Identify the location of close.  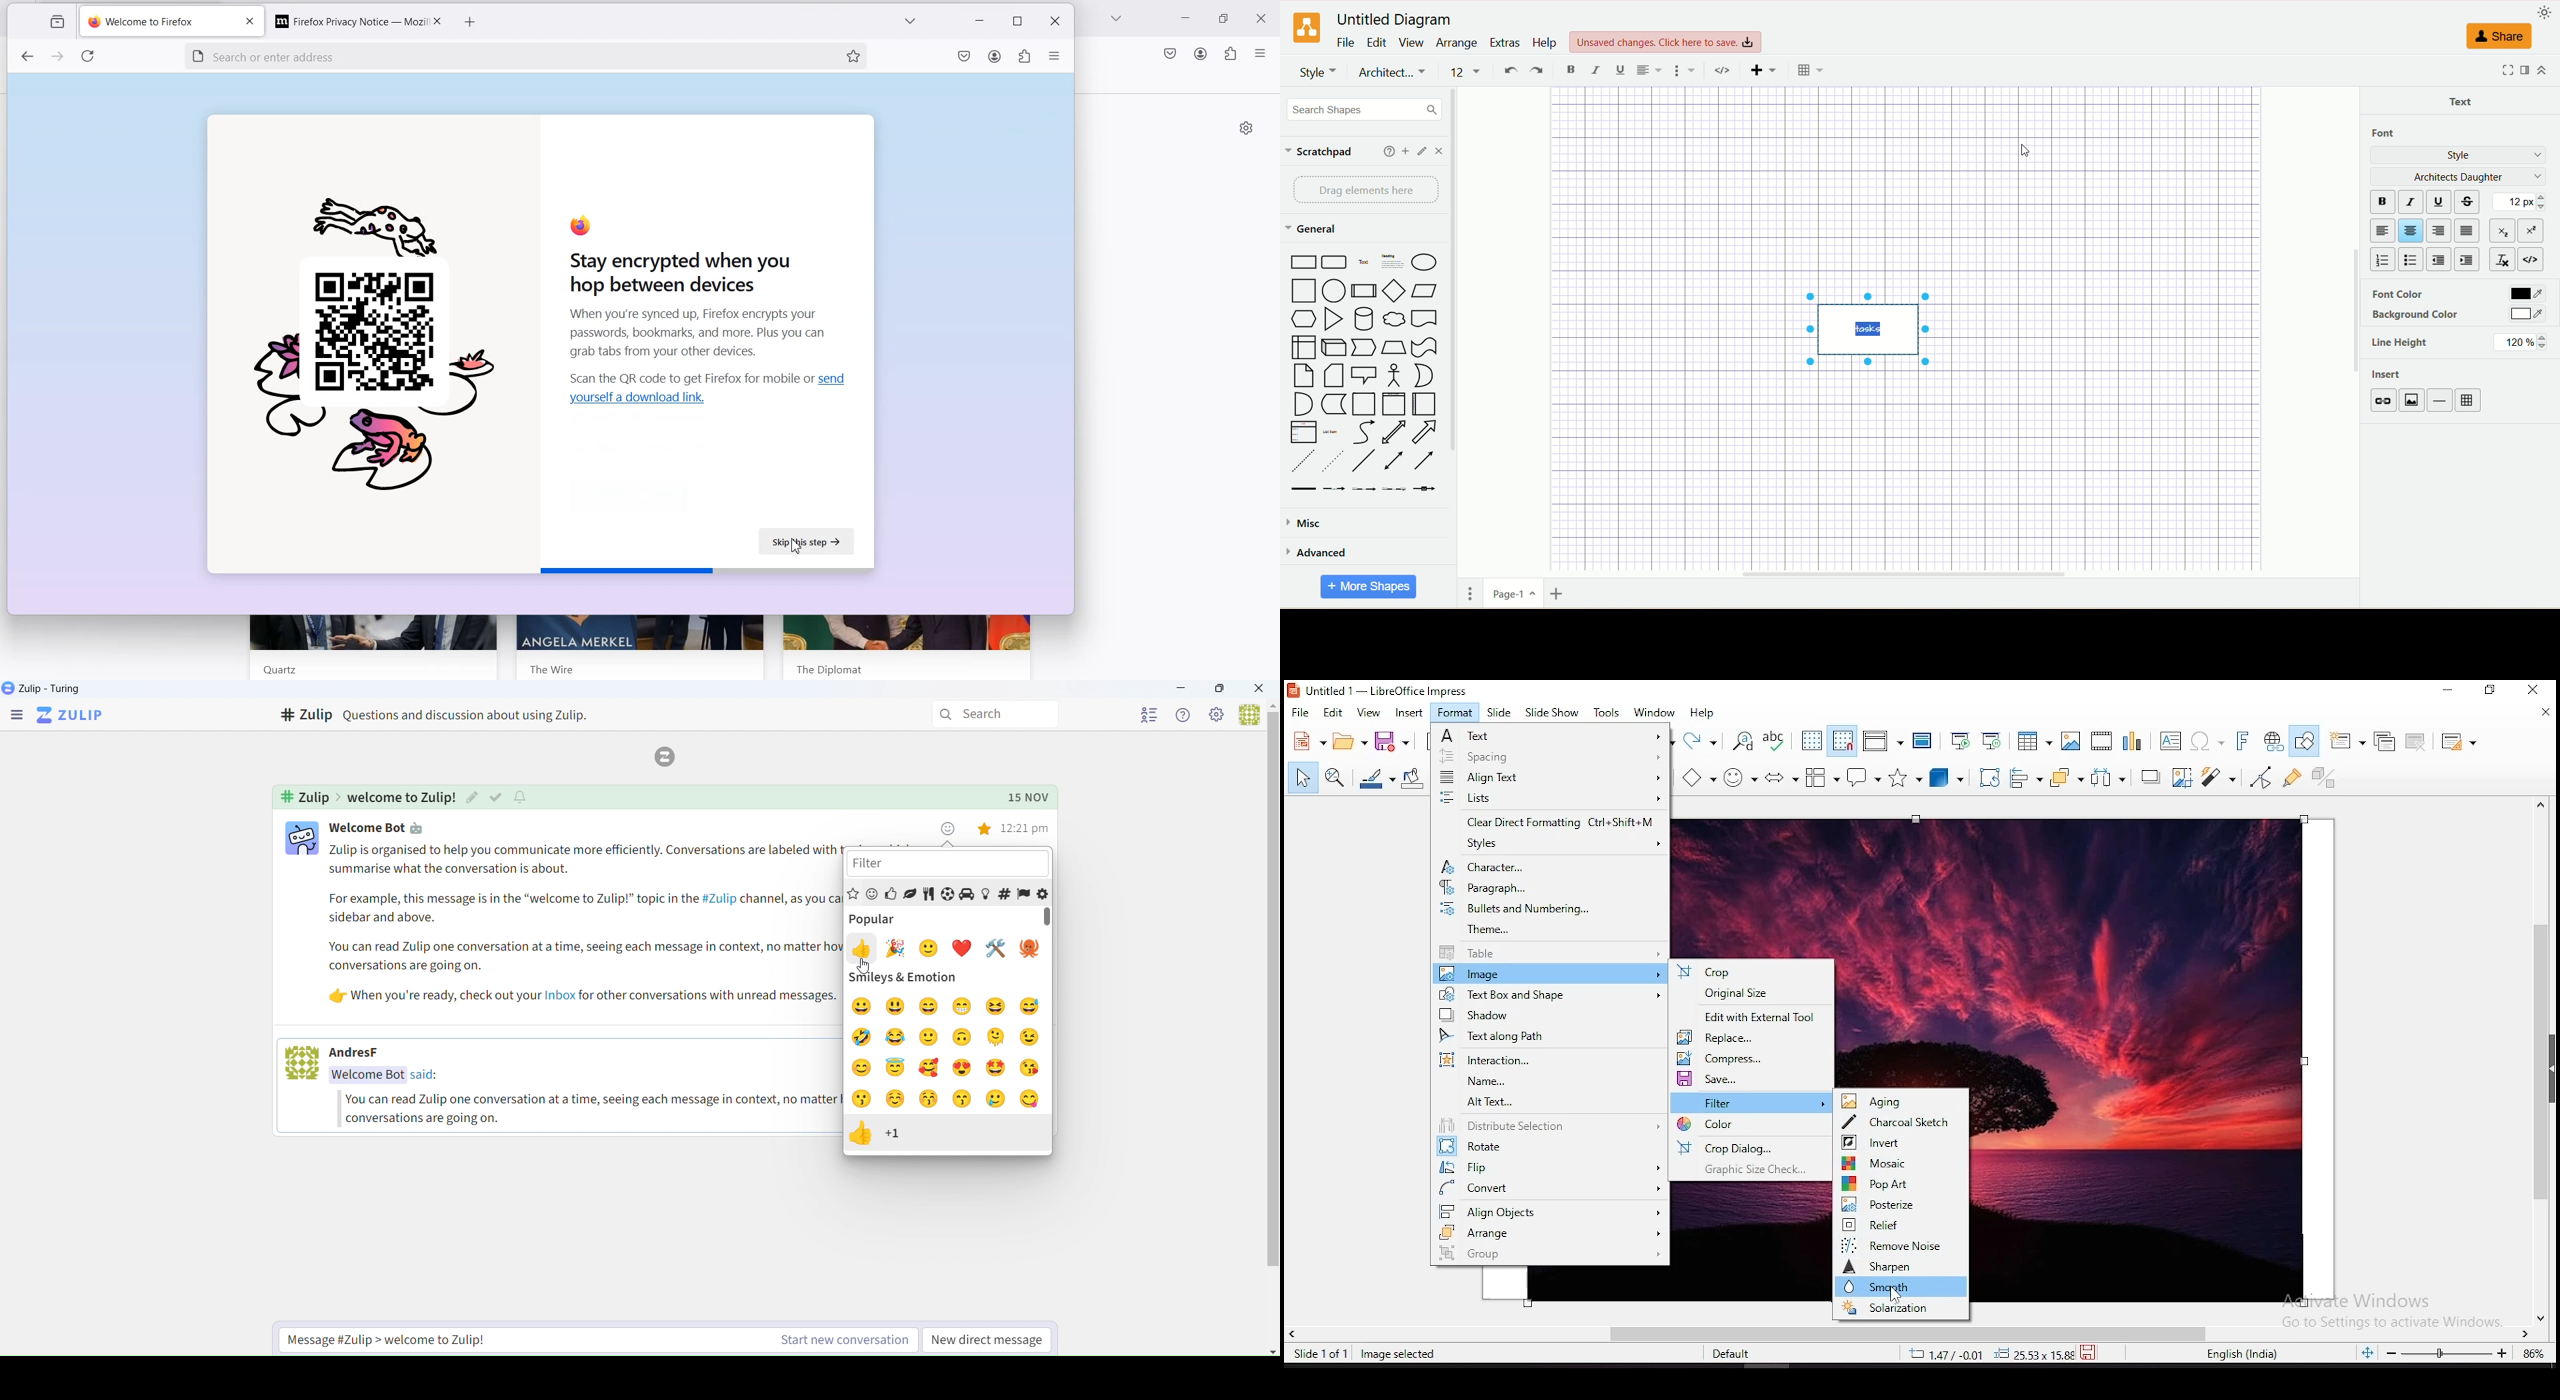
(1439, 152).